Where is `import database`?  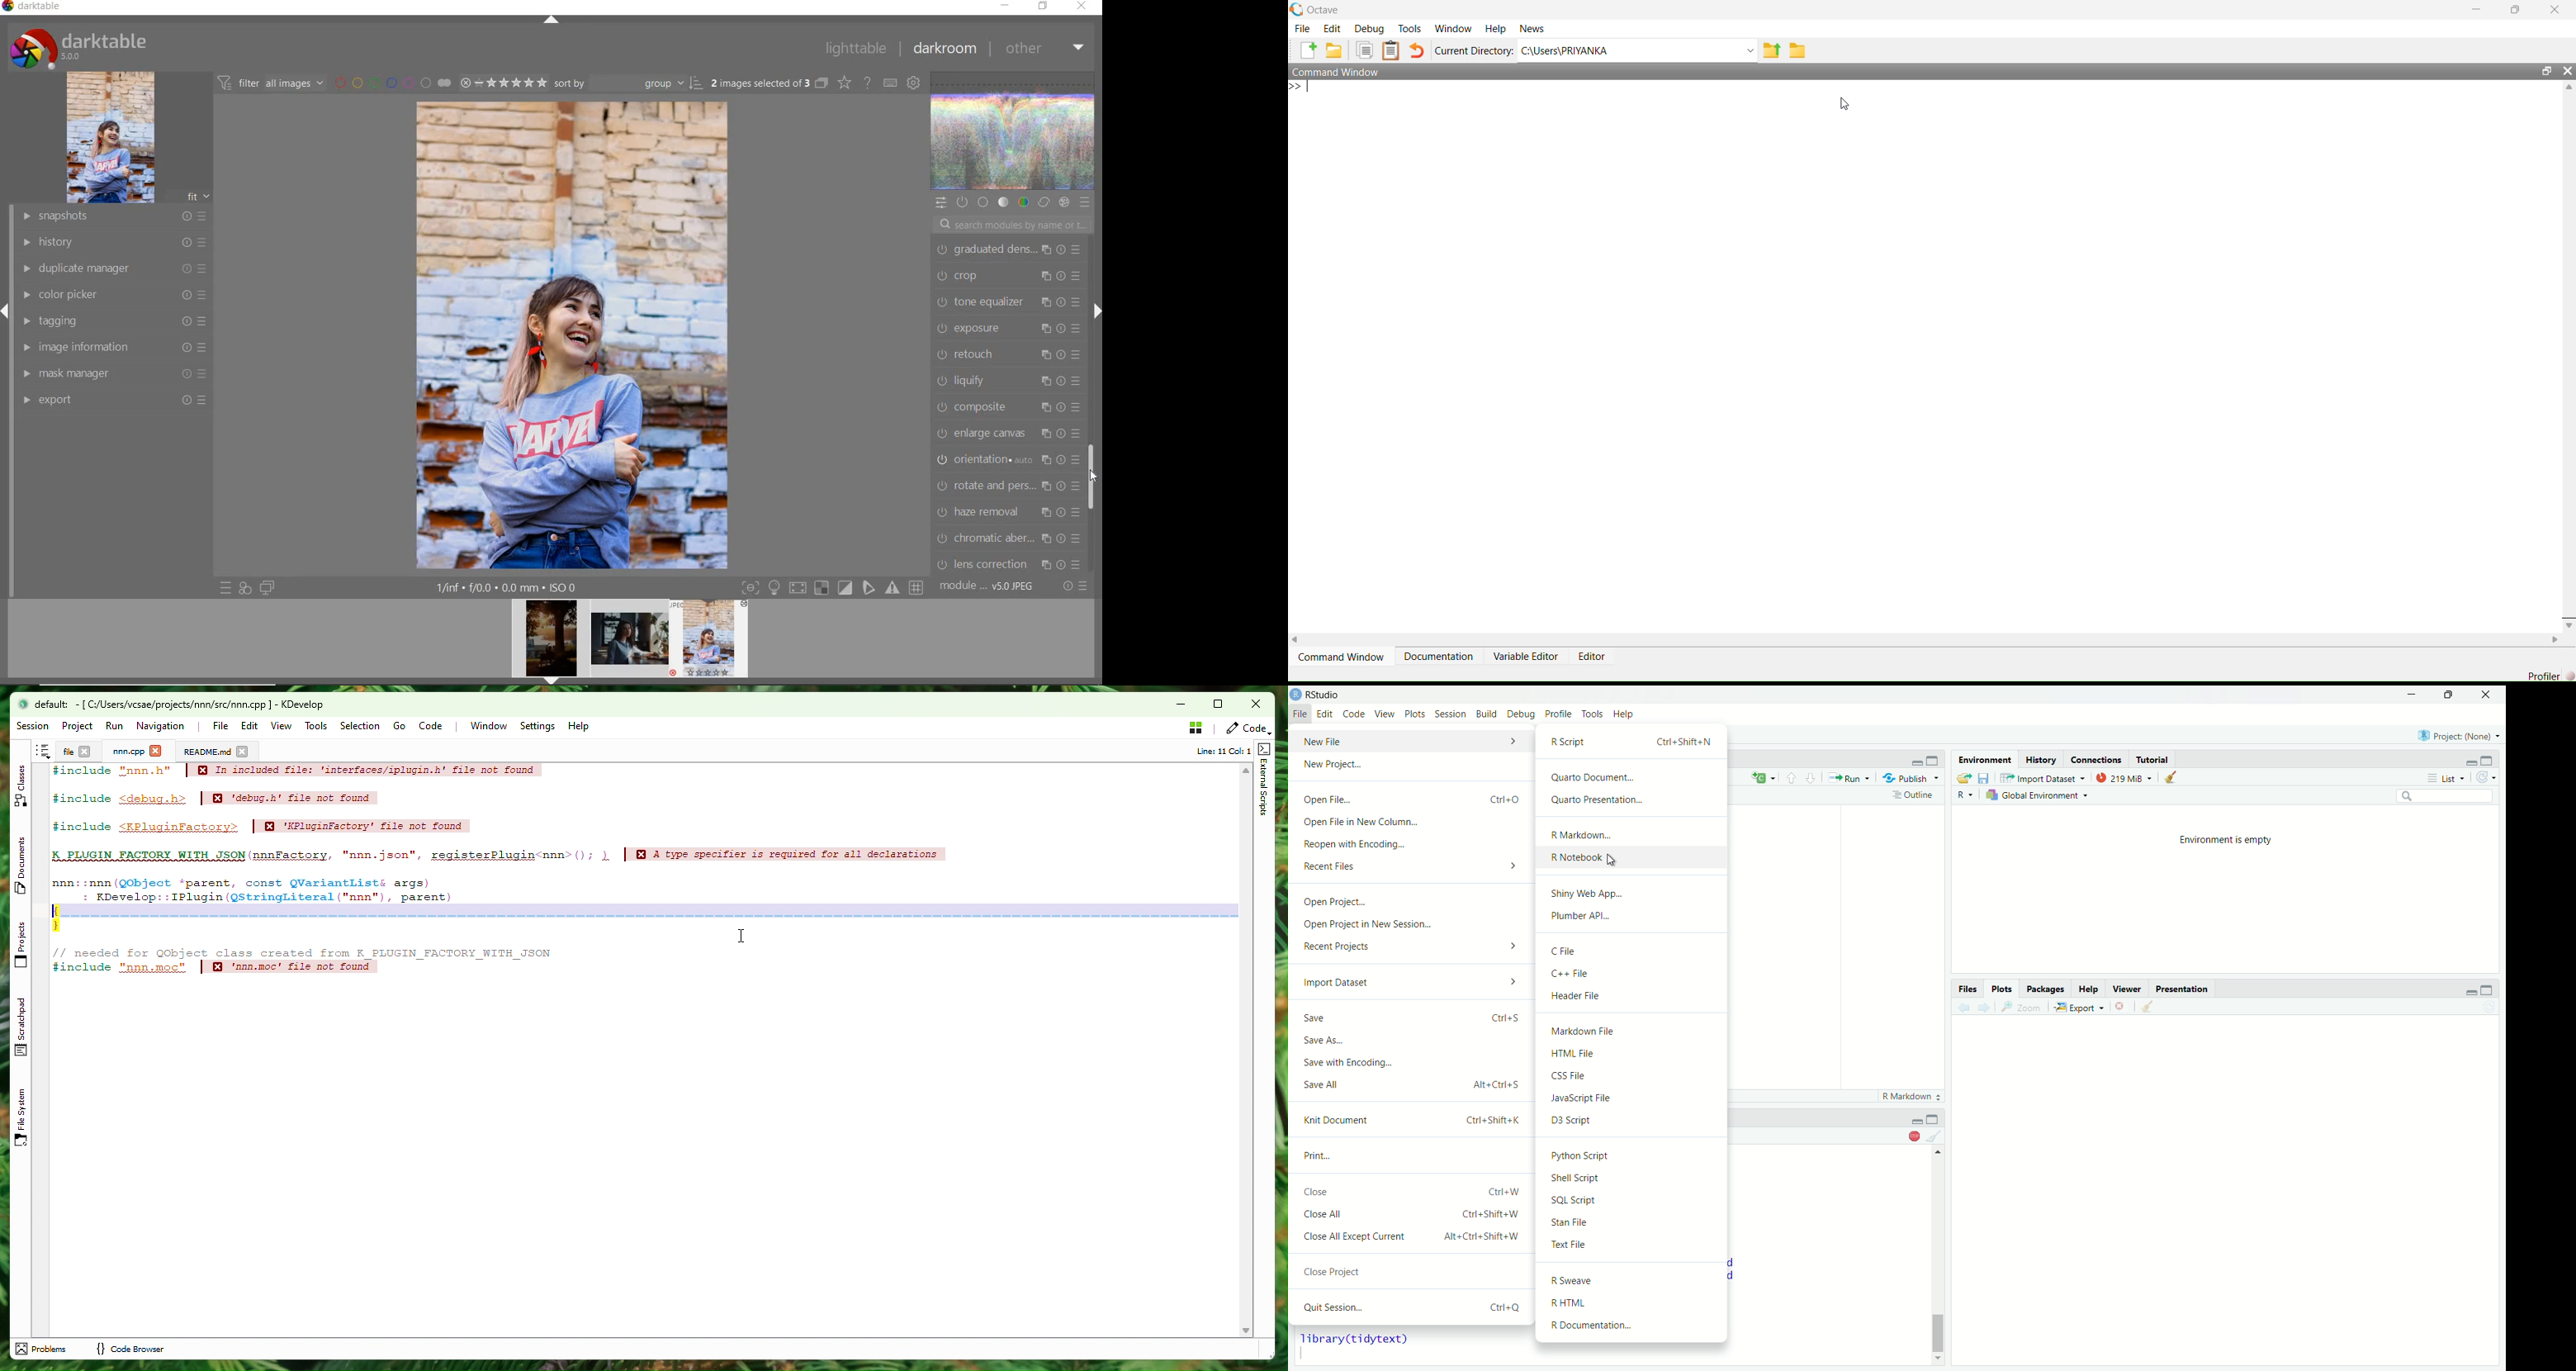 import database is located at coordinates (2044, 778).